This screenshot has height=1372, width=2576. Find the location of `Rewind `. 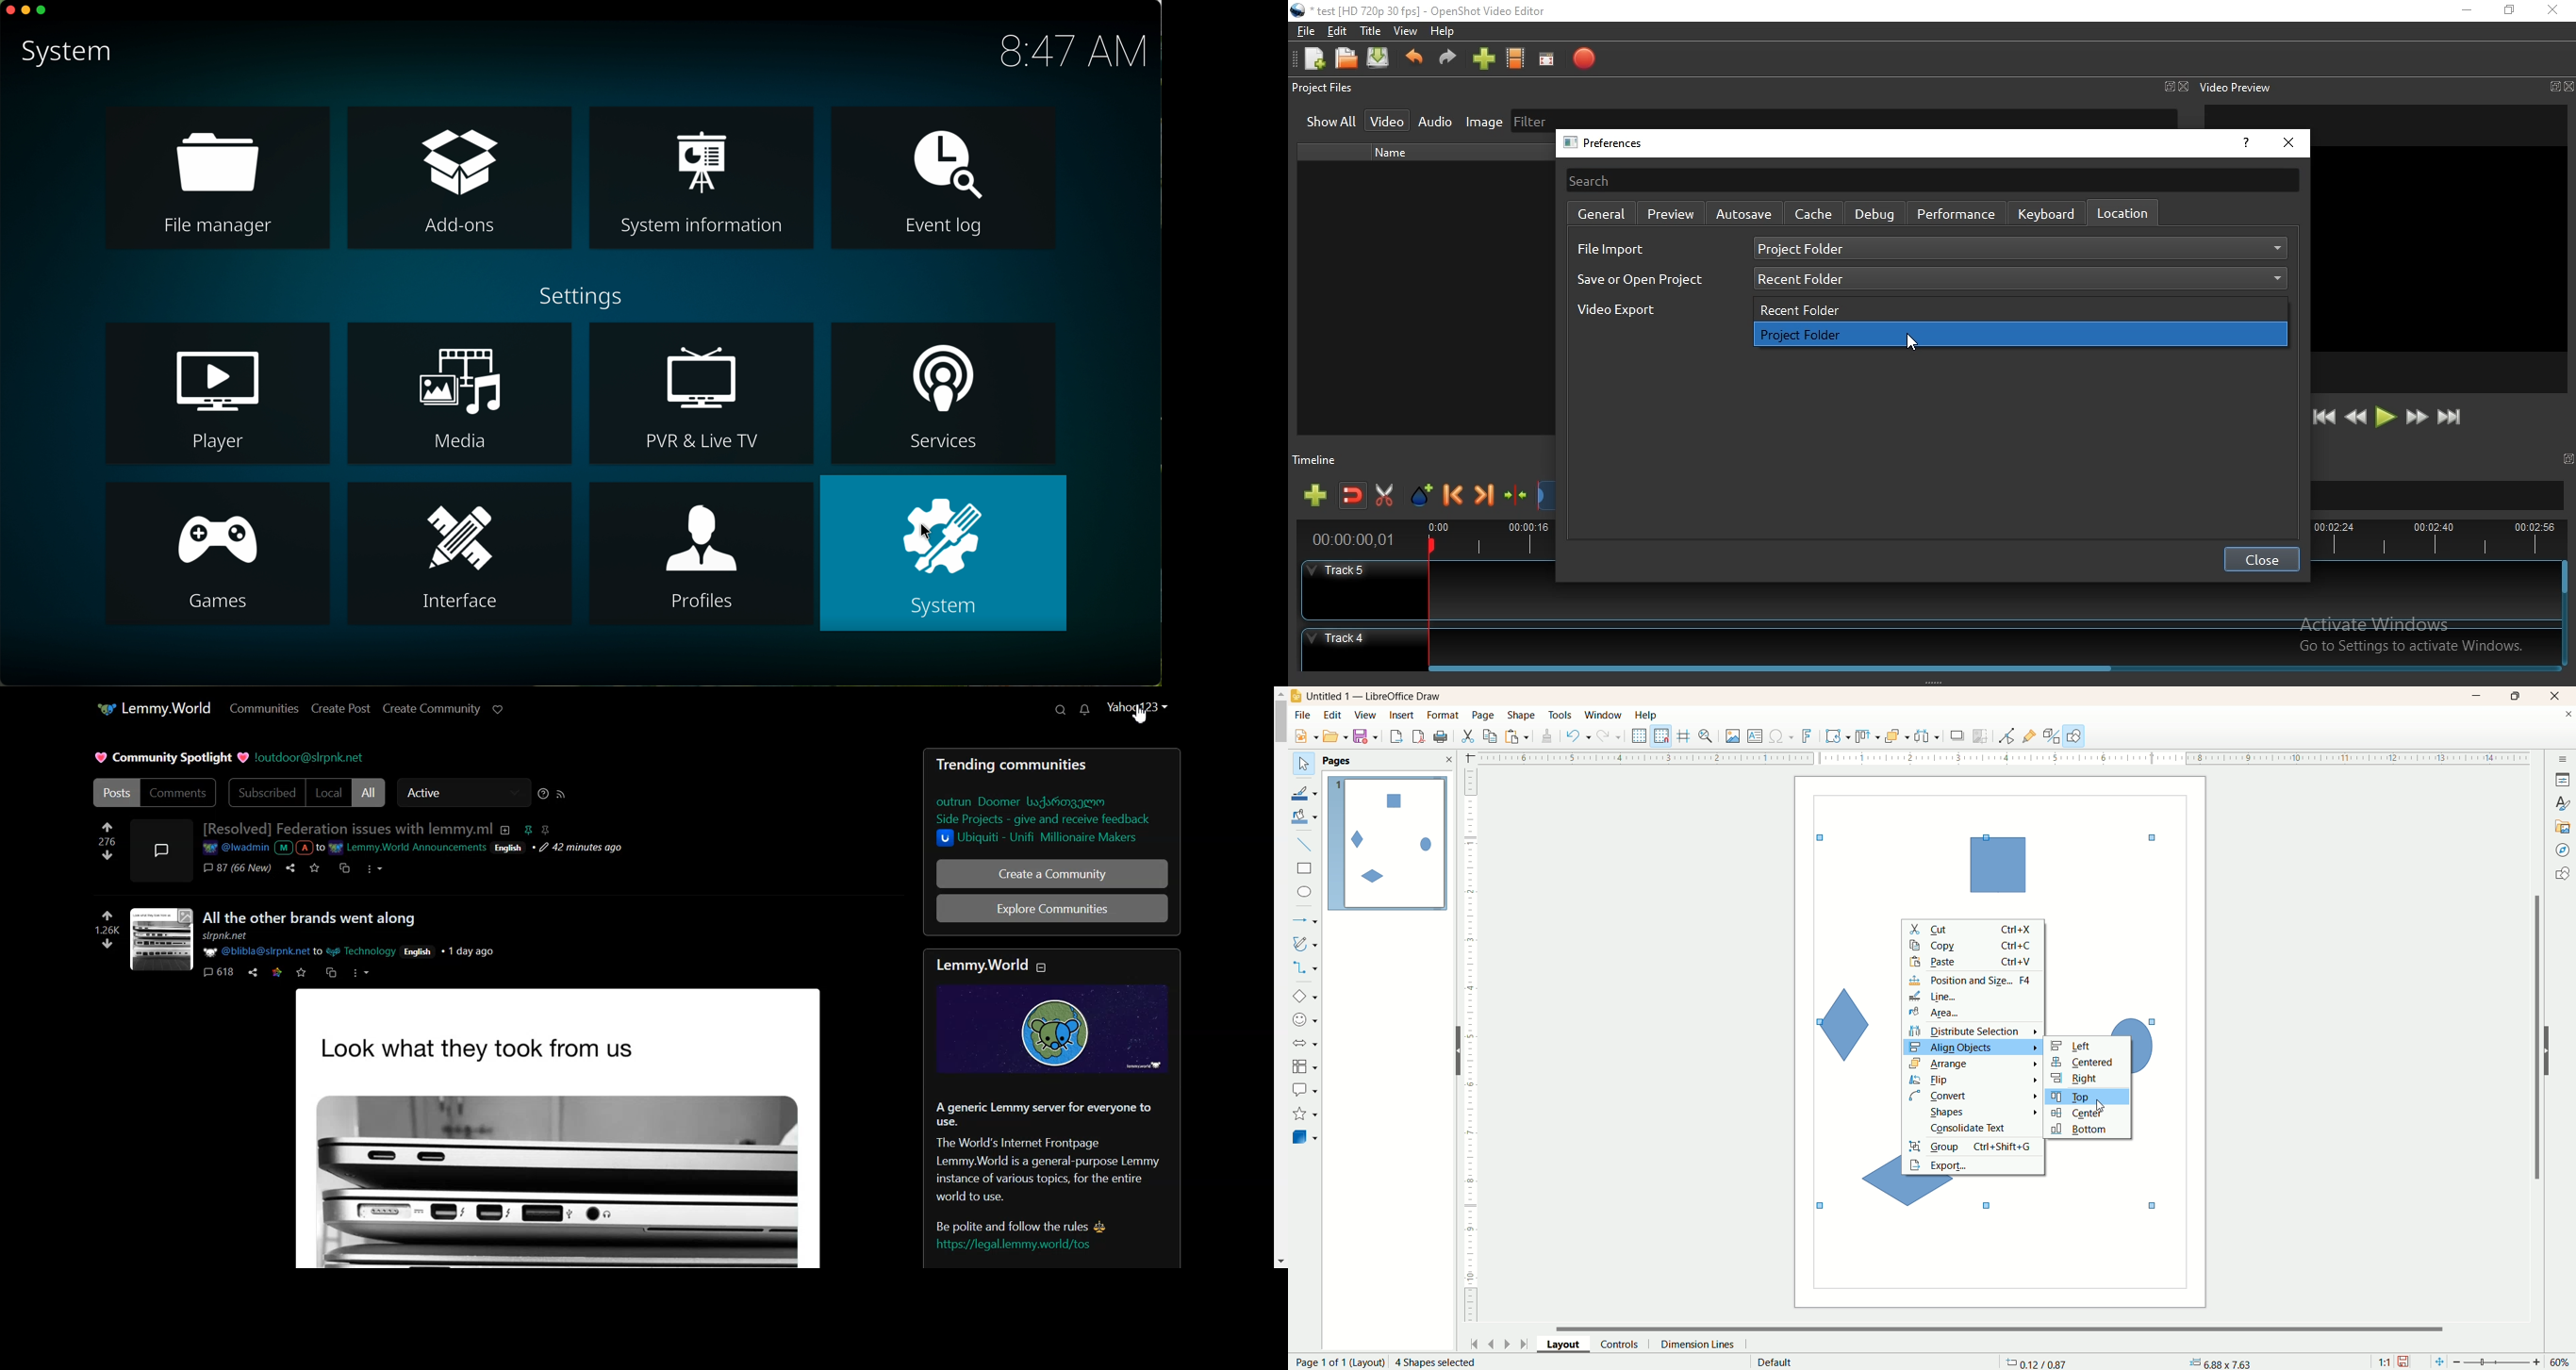

Rewind  is located at coordinates (2355, 418).